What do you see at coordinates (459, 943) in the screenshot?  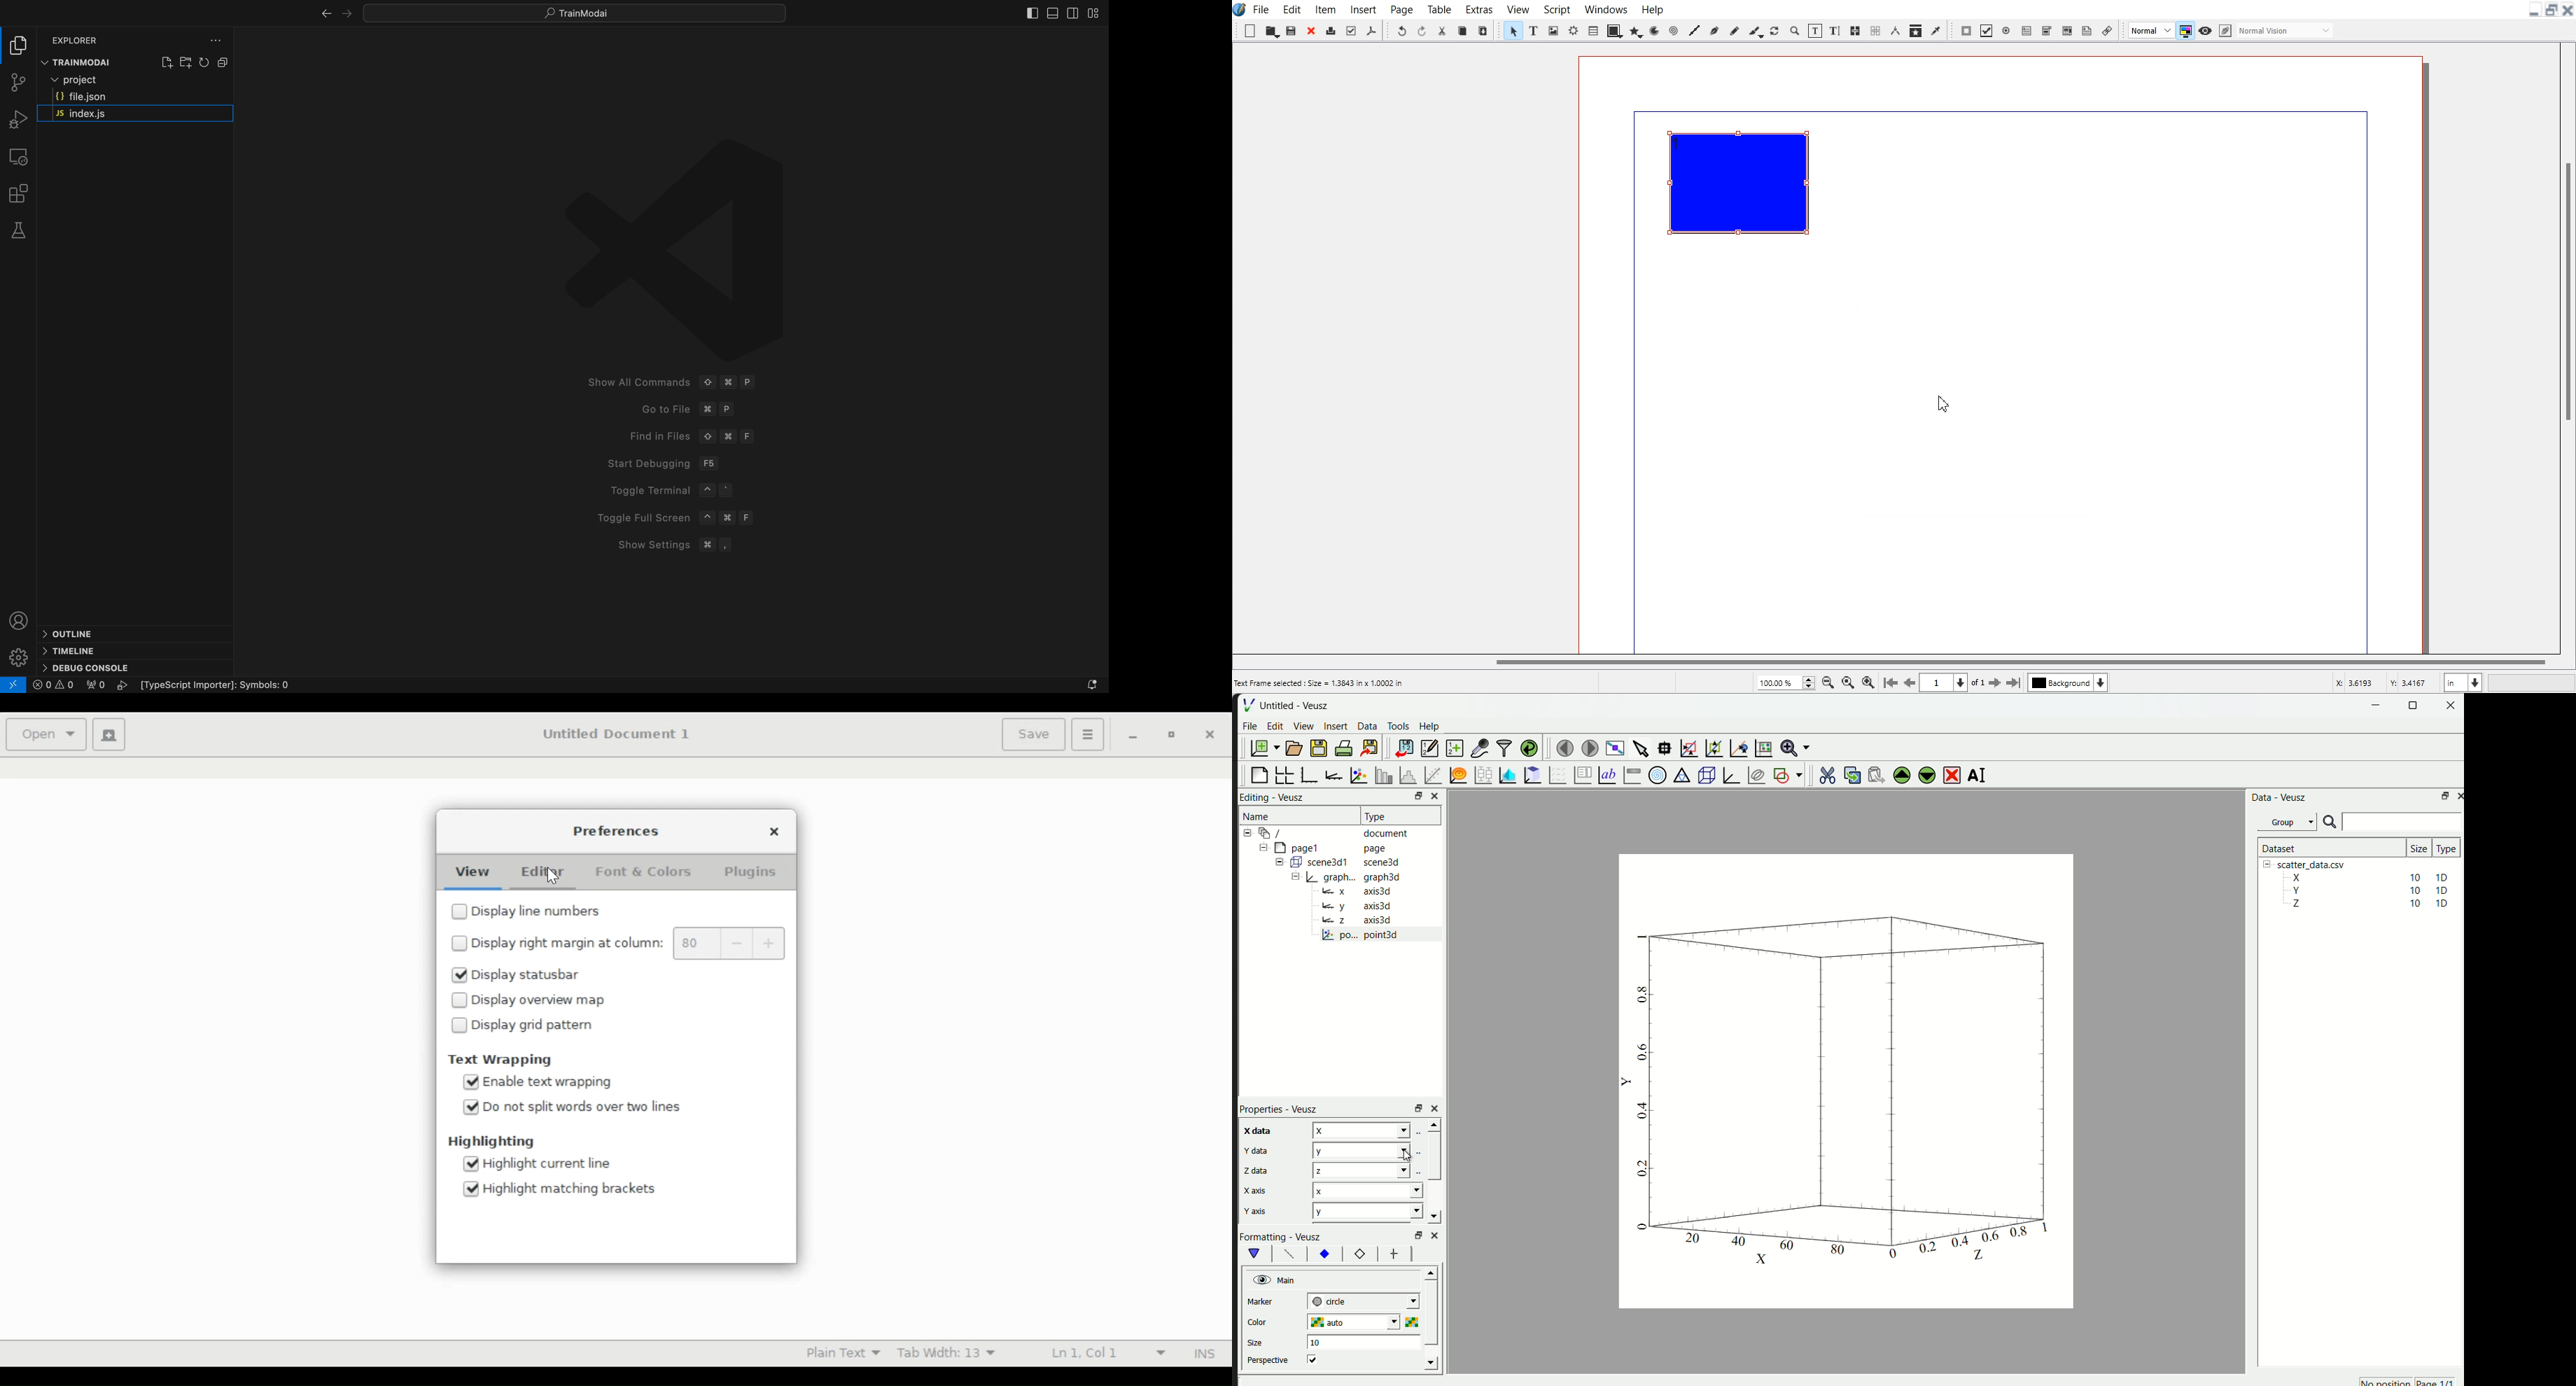 I see `Unselected` at bounding box center [459, 943].